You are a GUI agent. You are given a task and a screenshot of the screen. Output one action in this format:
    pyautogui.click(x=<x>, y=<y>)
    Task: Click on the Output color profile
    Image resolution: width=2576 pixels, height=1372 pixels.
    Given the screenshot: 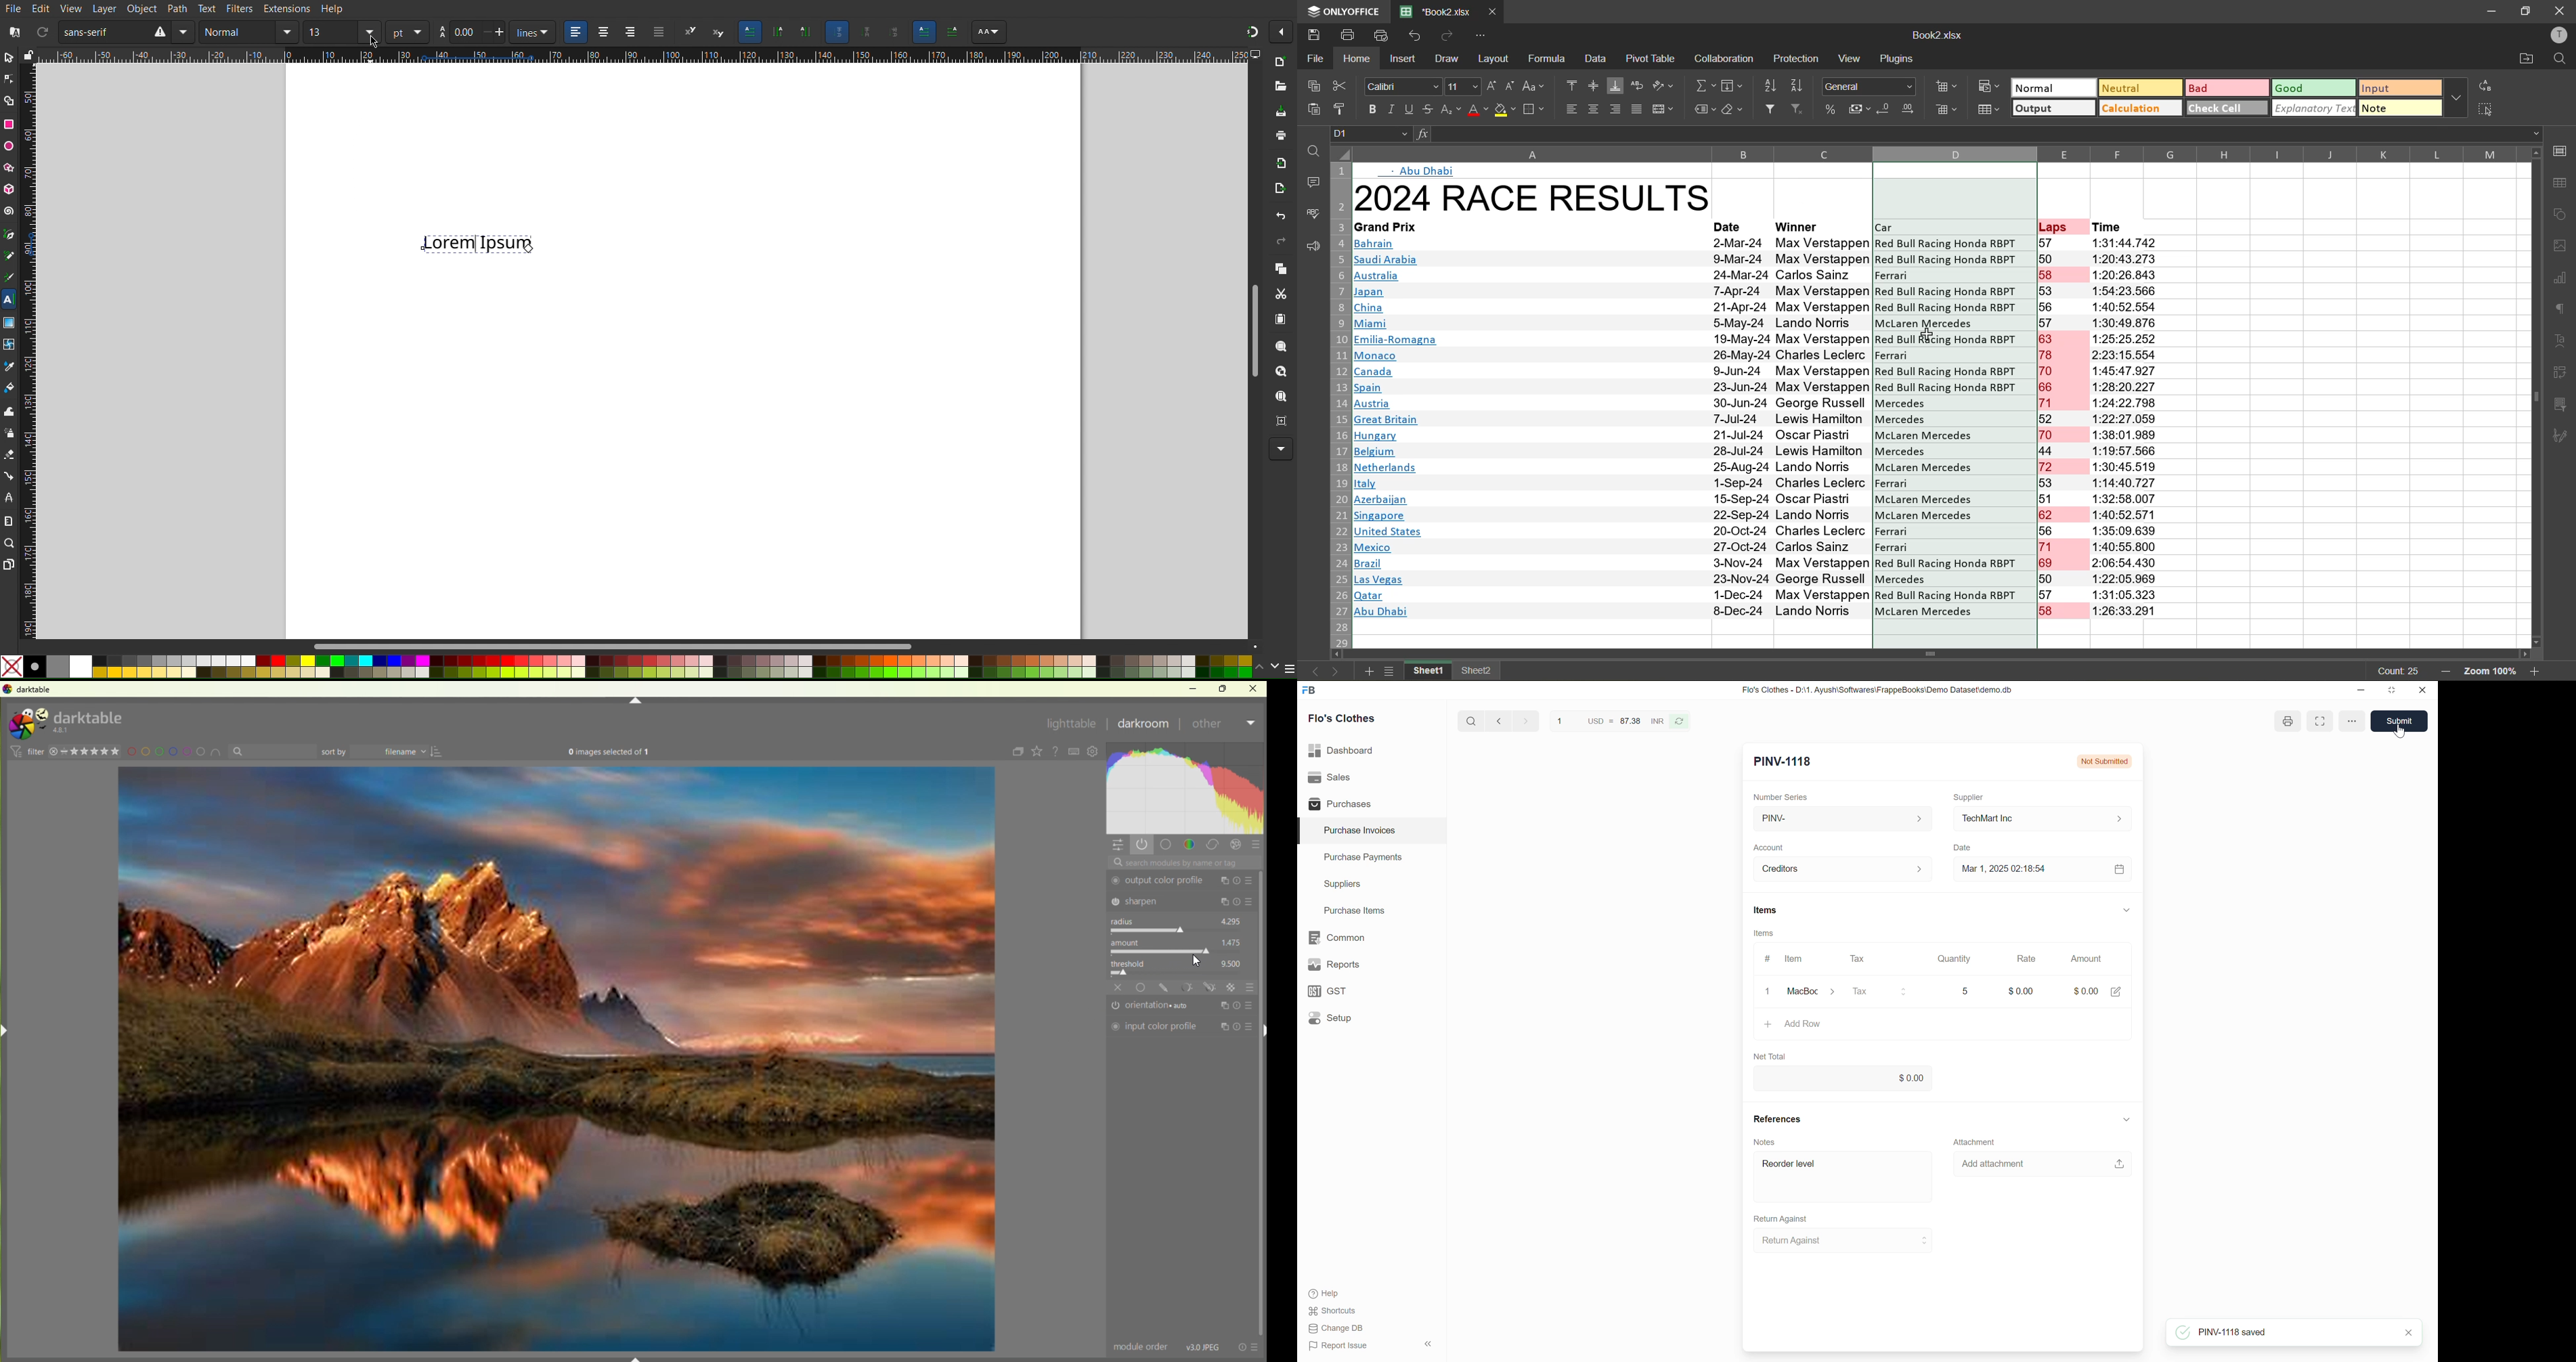 What is the action you would take?
    pyautogui.click(x=1160, y=881)
    